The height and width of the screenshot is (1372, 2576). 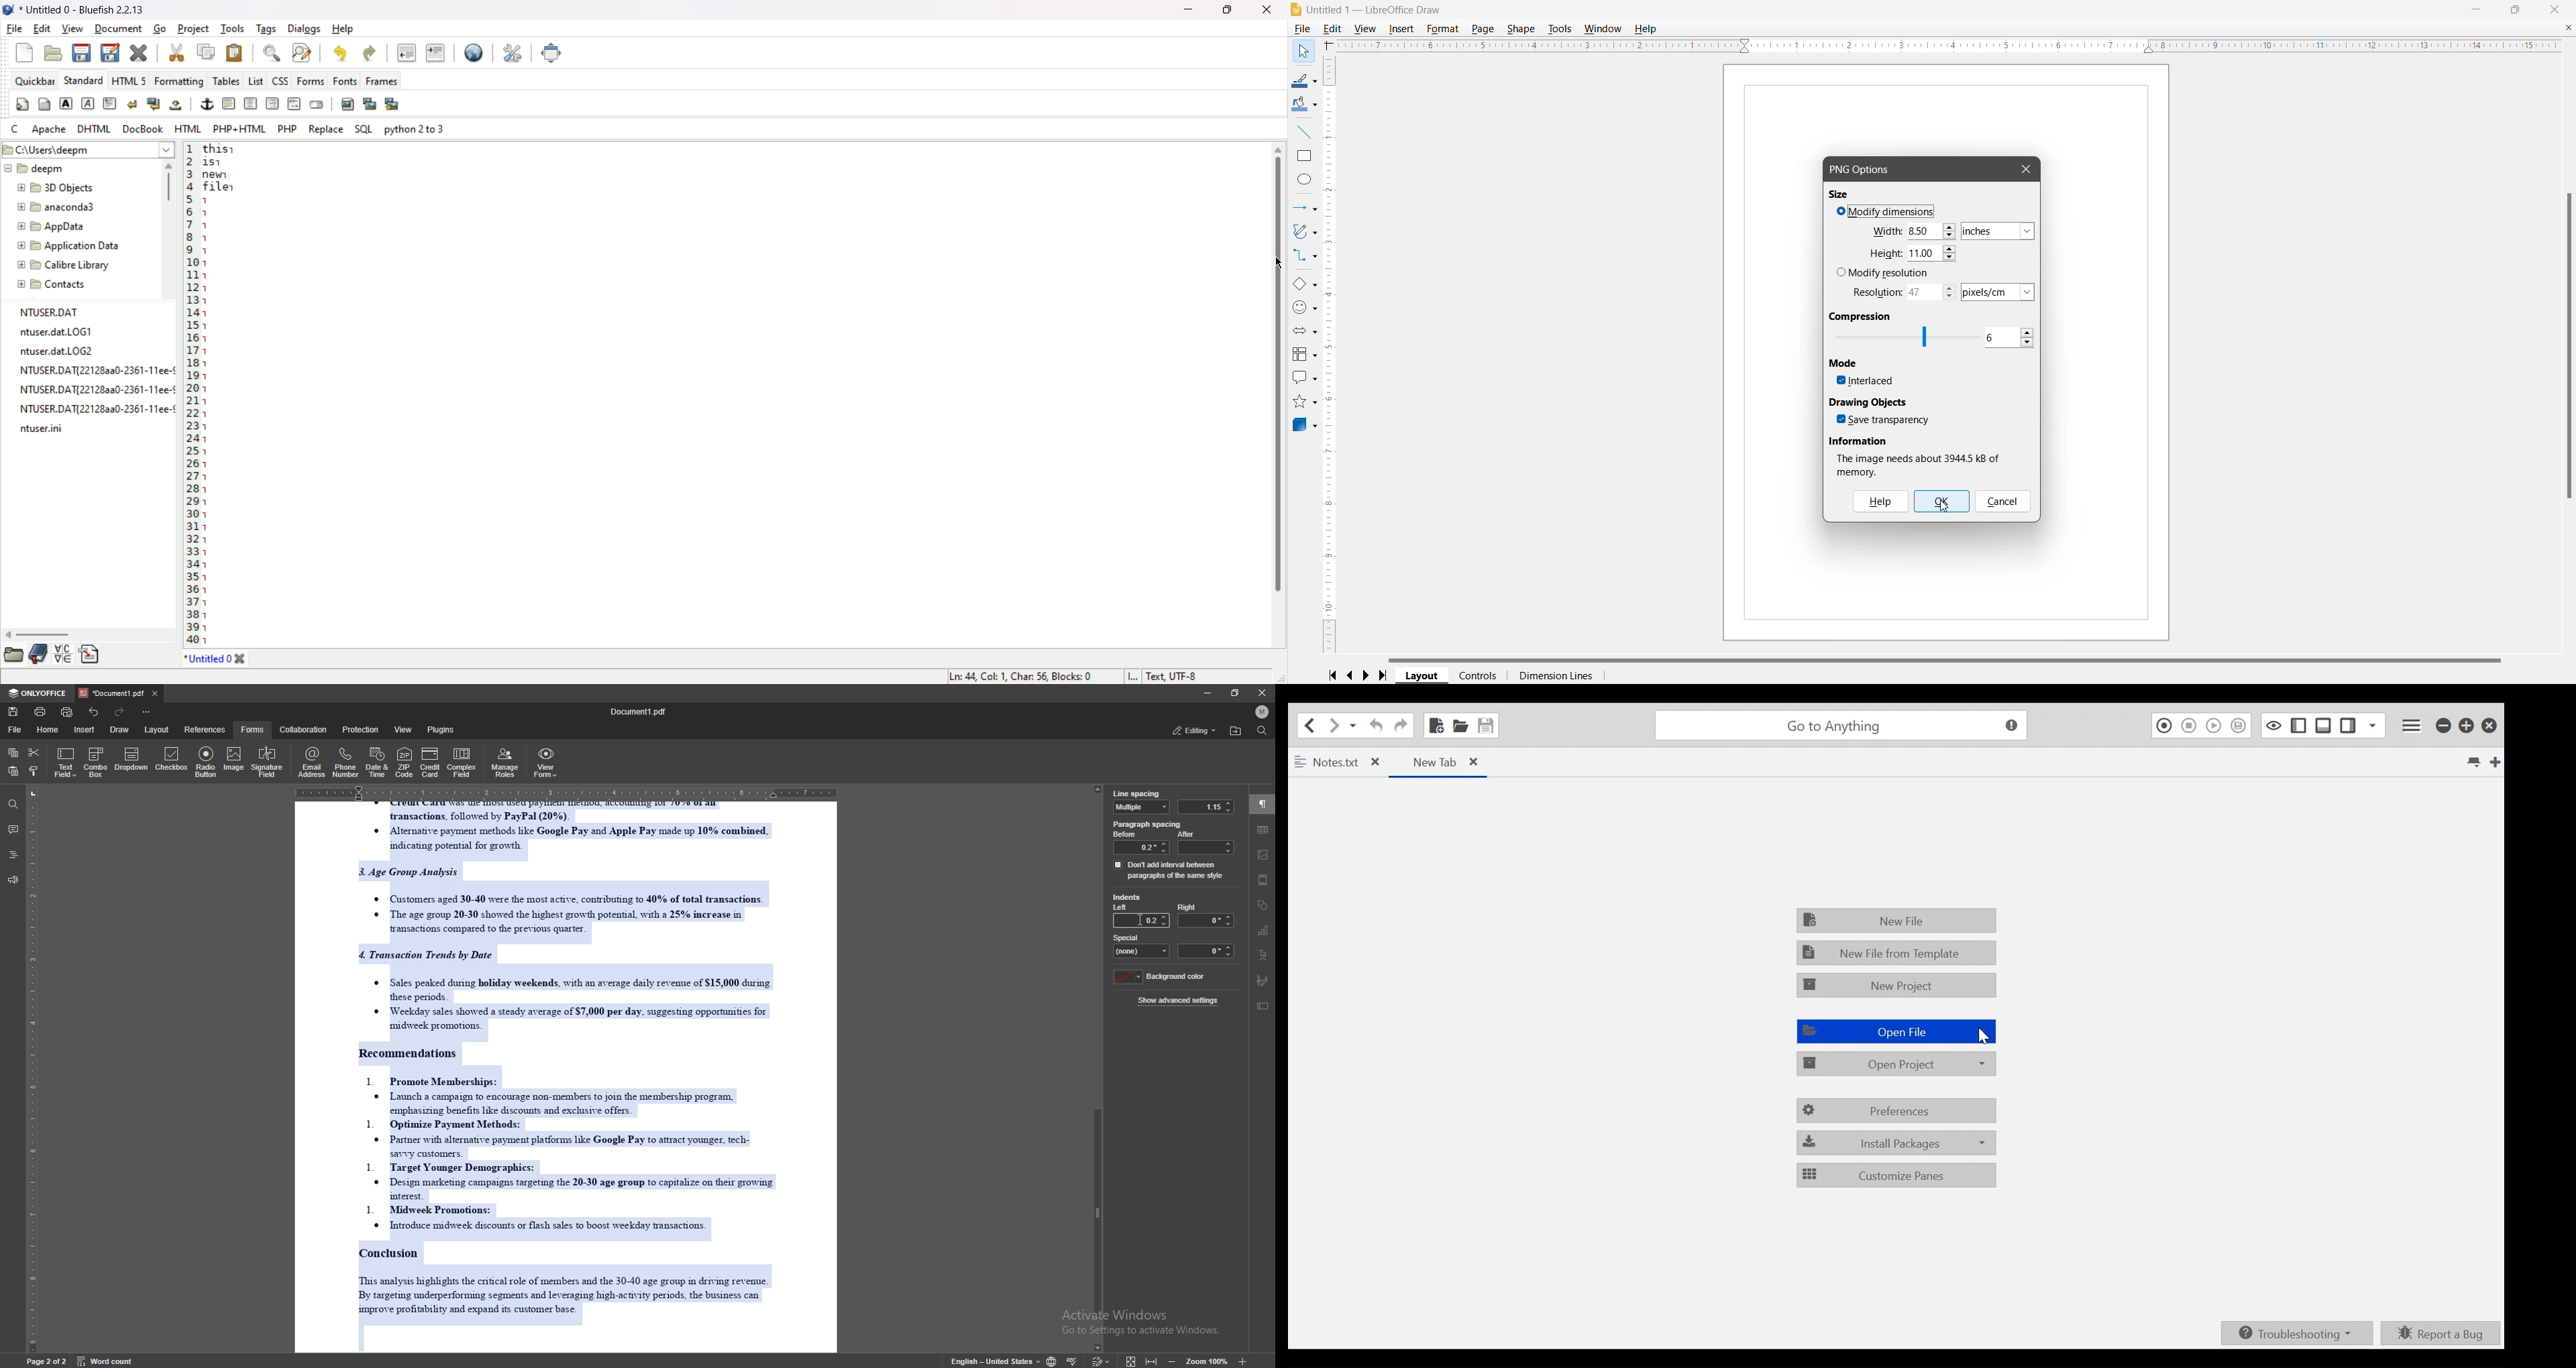 I want to click on body, so click(x=44, y=106).